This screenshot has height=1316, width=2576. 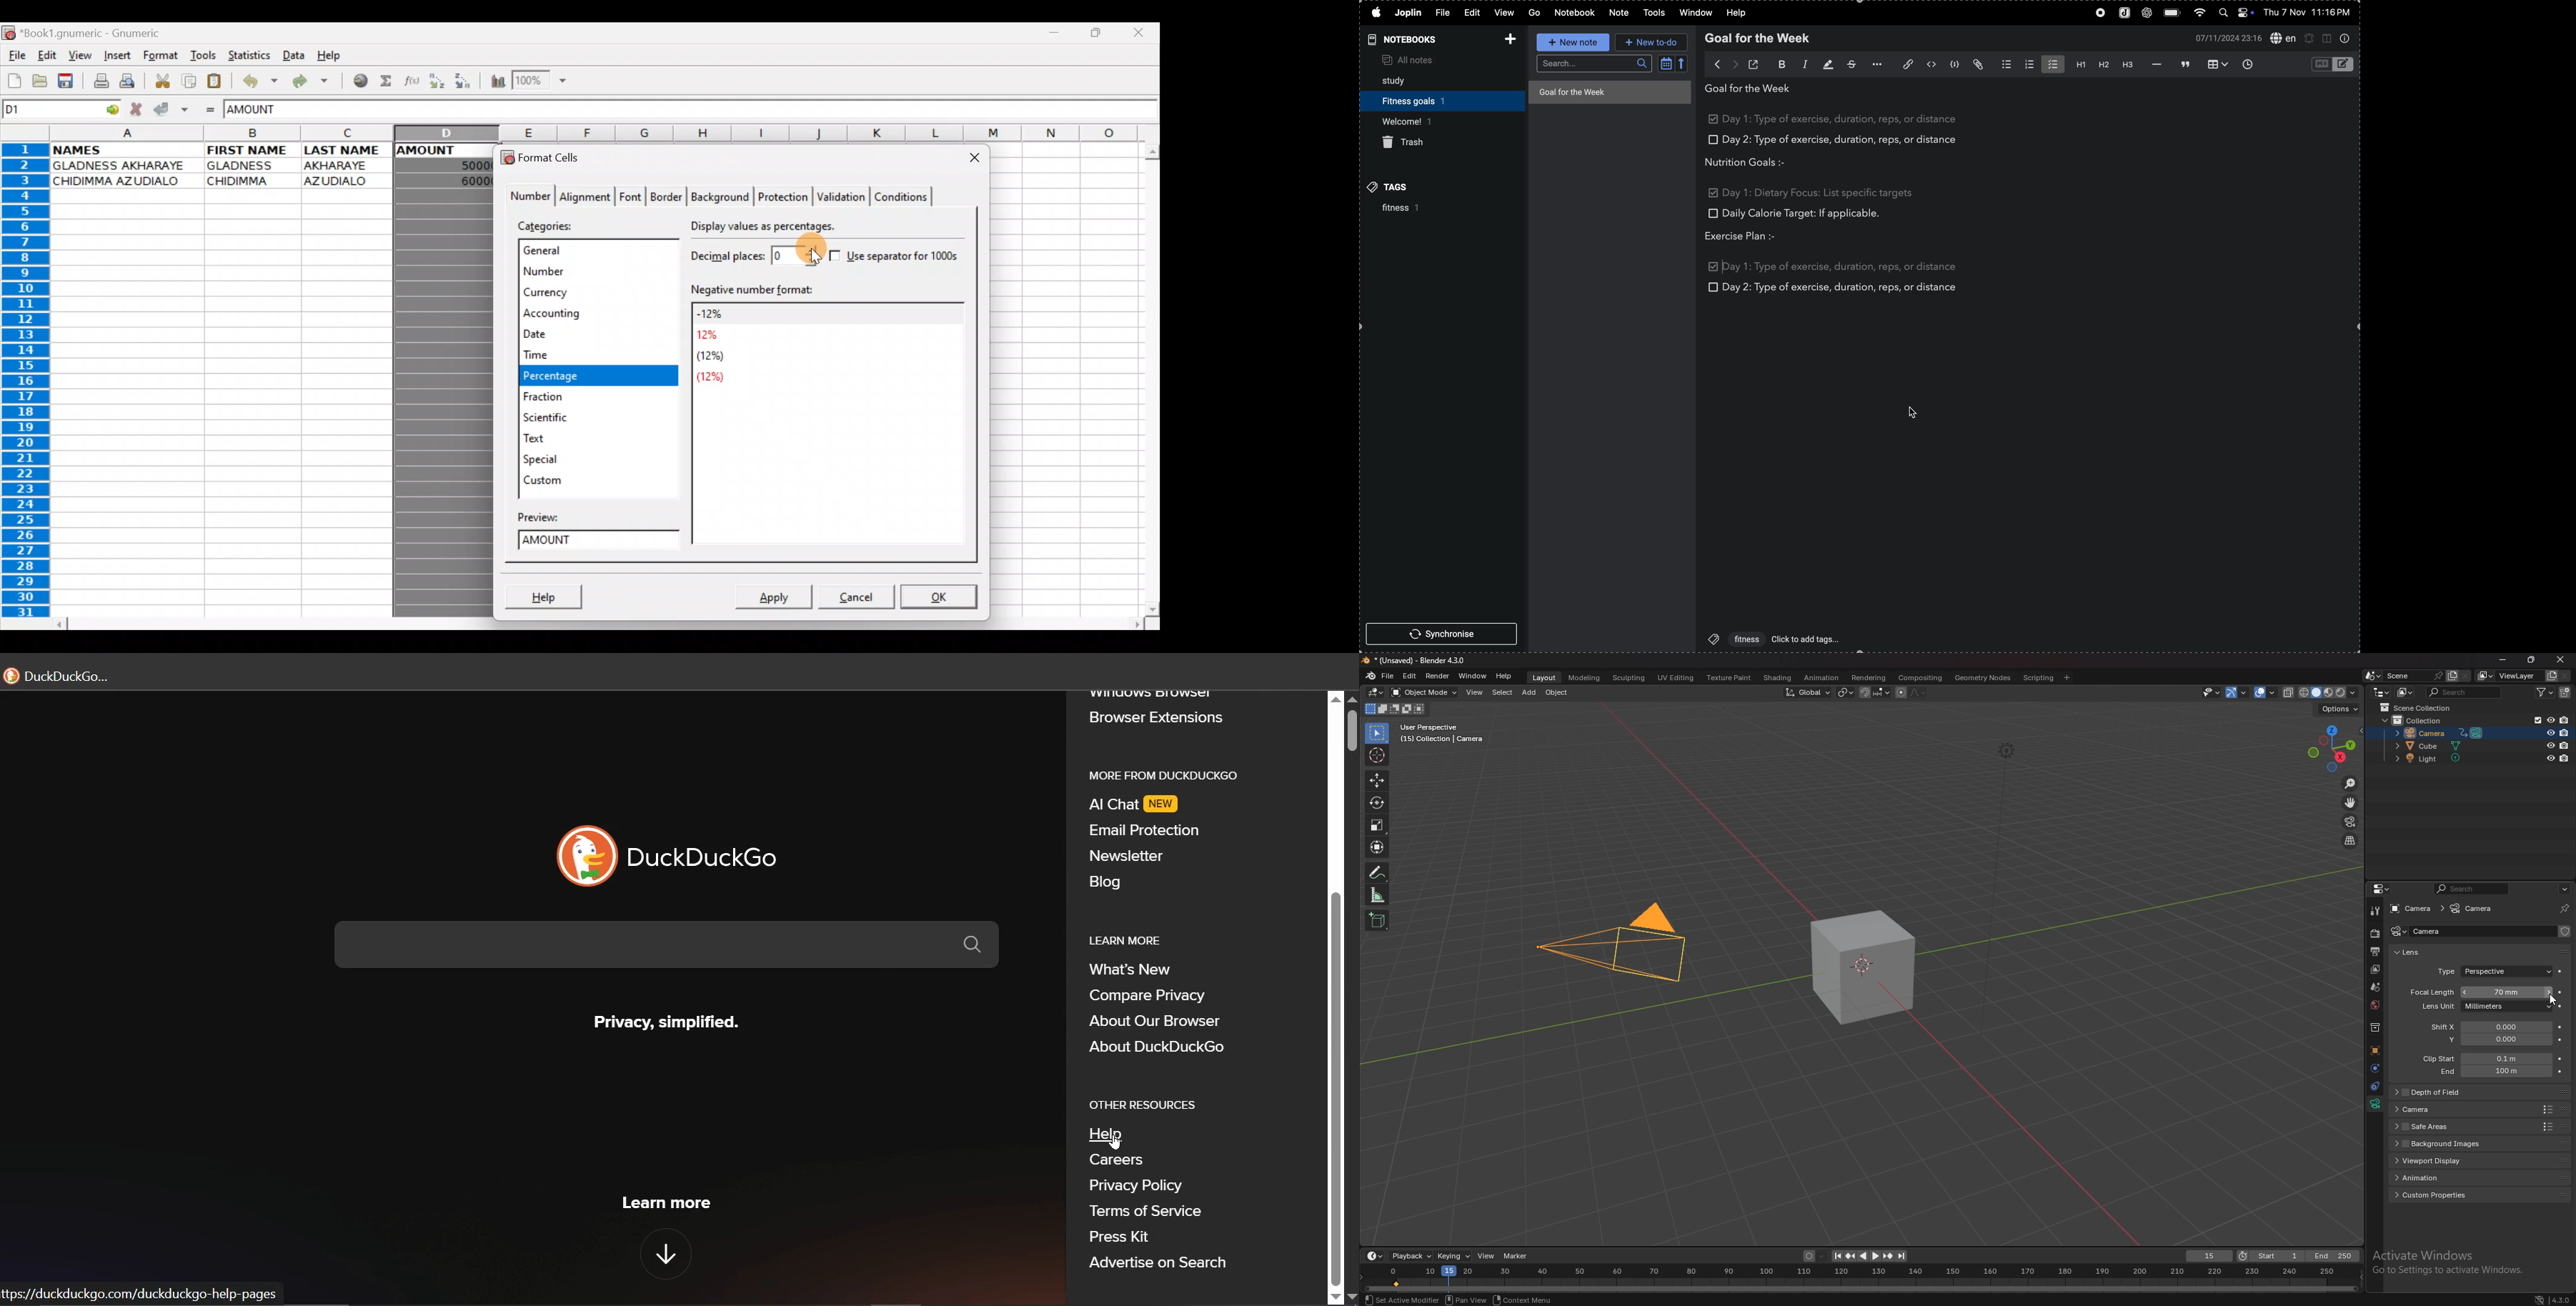 I want to click on chatgpt, so click(x=2146, y=13).